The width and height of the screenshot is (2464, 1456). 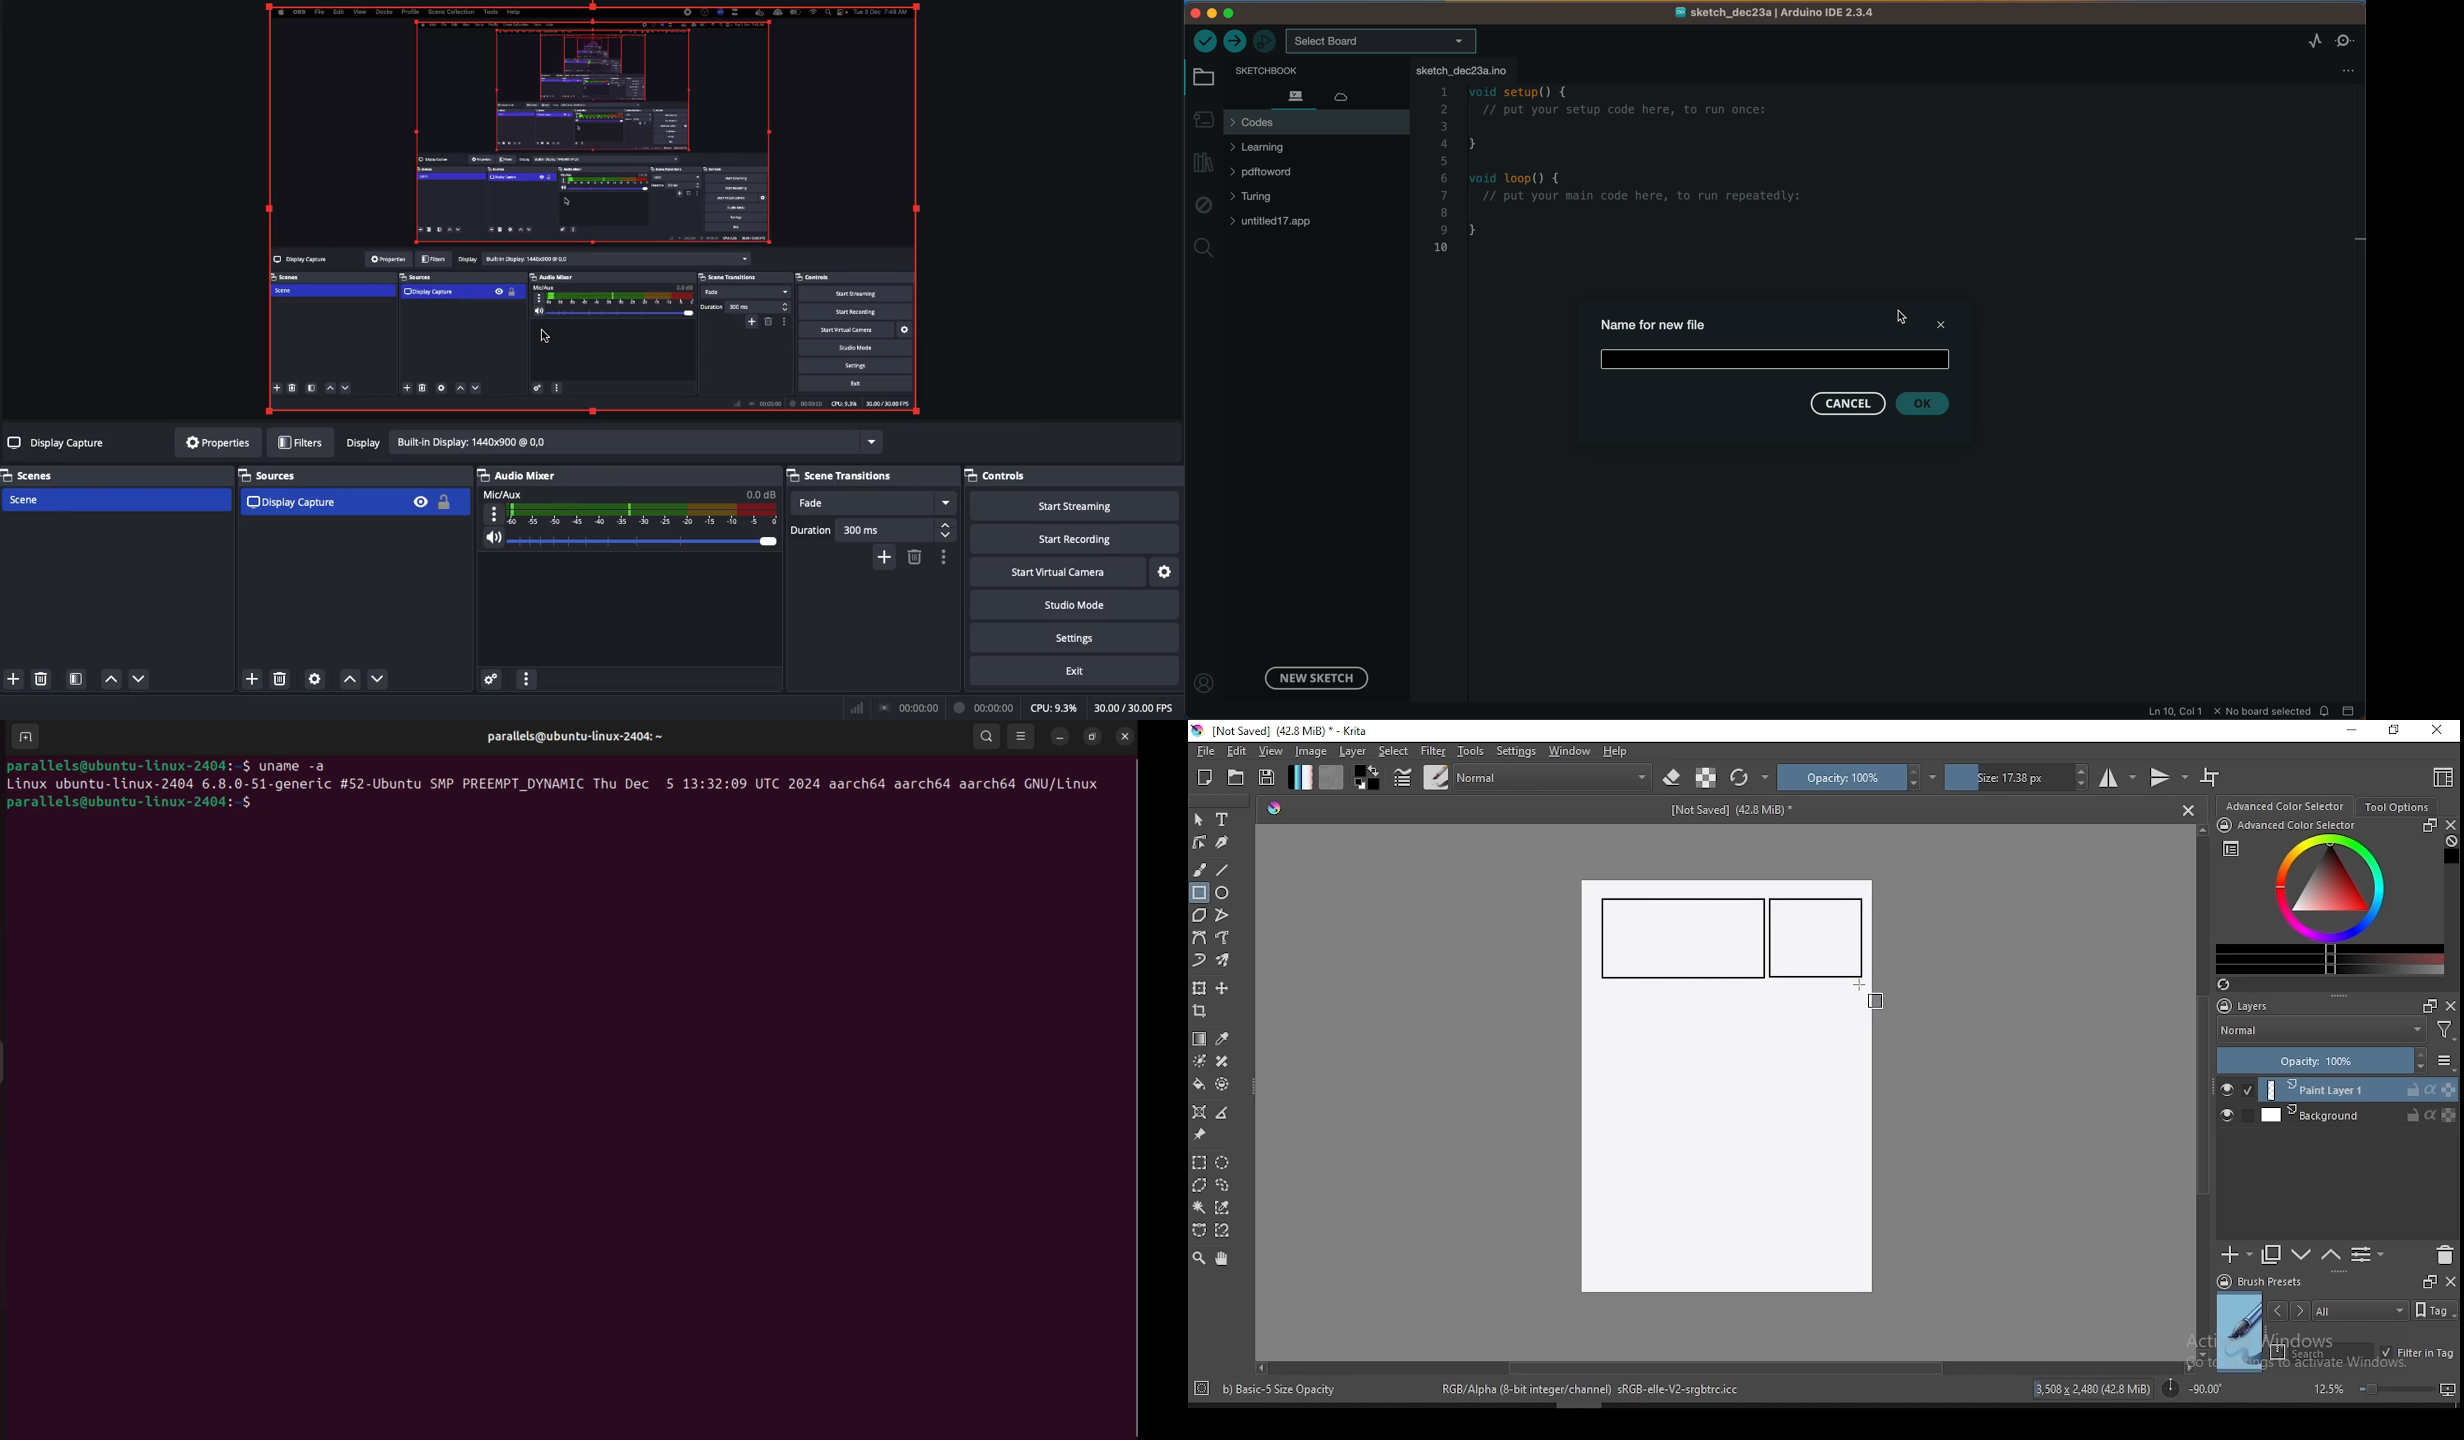 I want to click on choose workspace, so click(x=2441, y=777).